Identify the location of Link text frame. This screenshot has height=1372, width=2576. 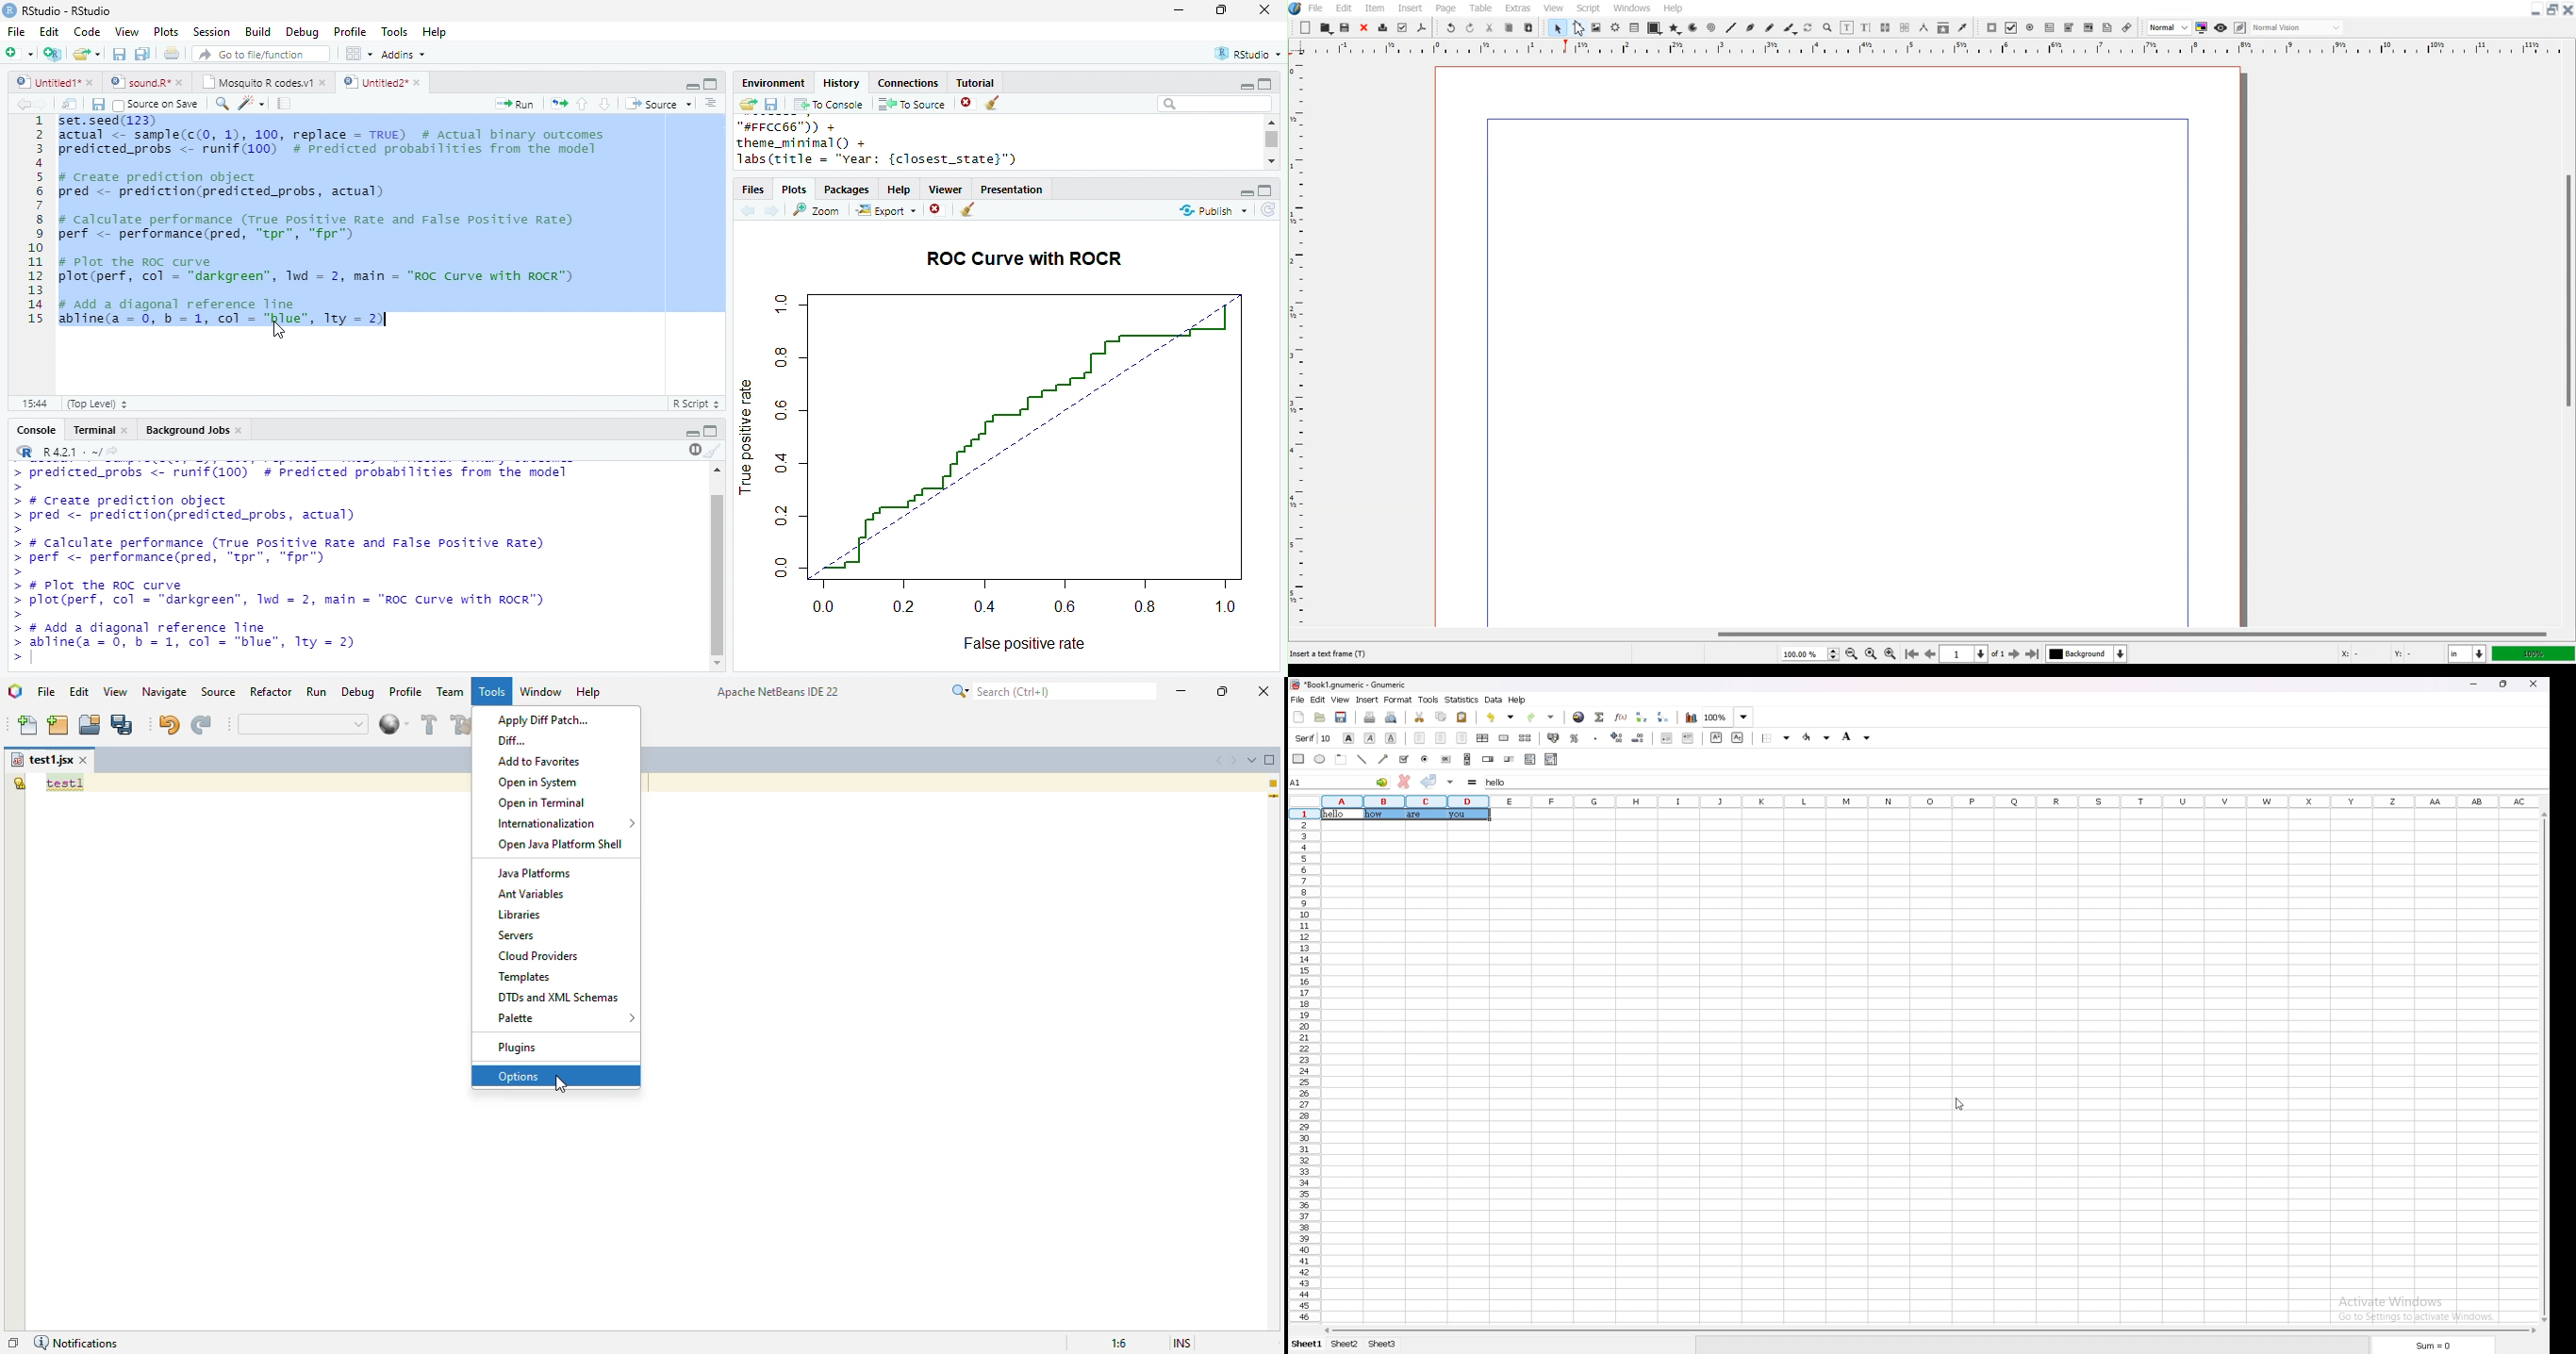
(1886, 28).